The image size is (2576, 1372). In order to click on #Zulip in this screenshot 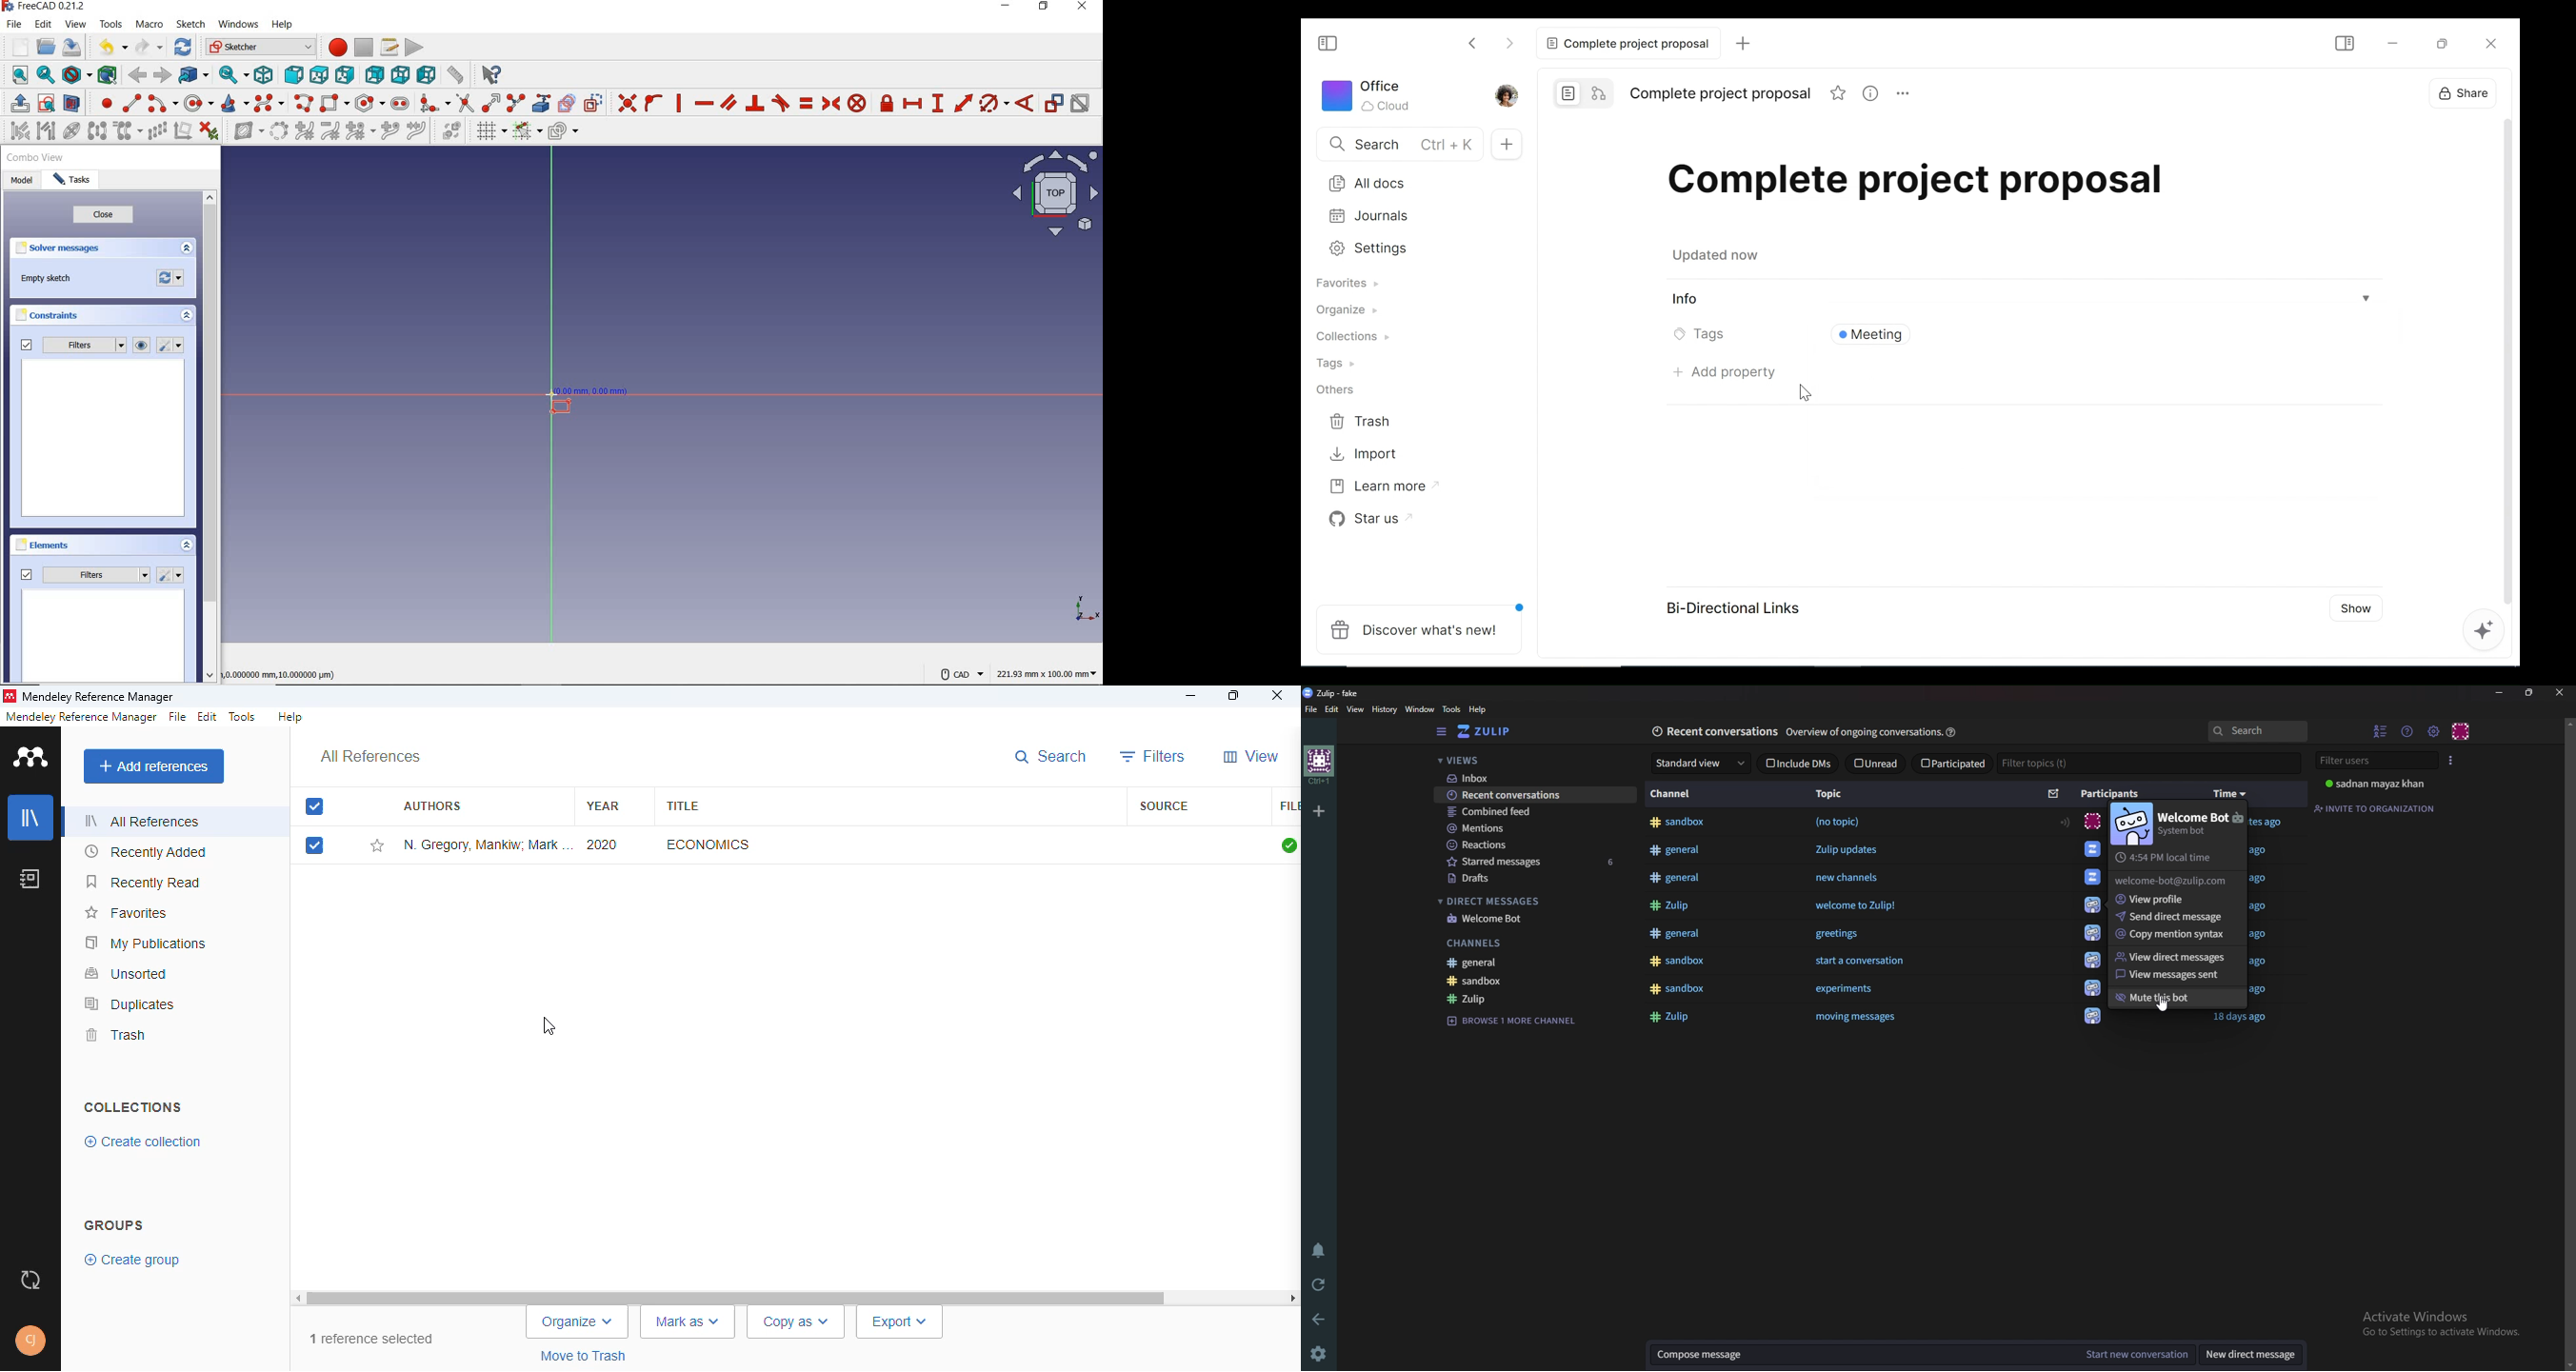, I will do `click(1674, 1018)`.